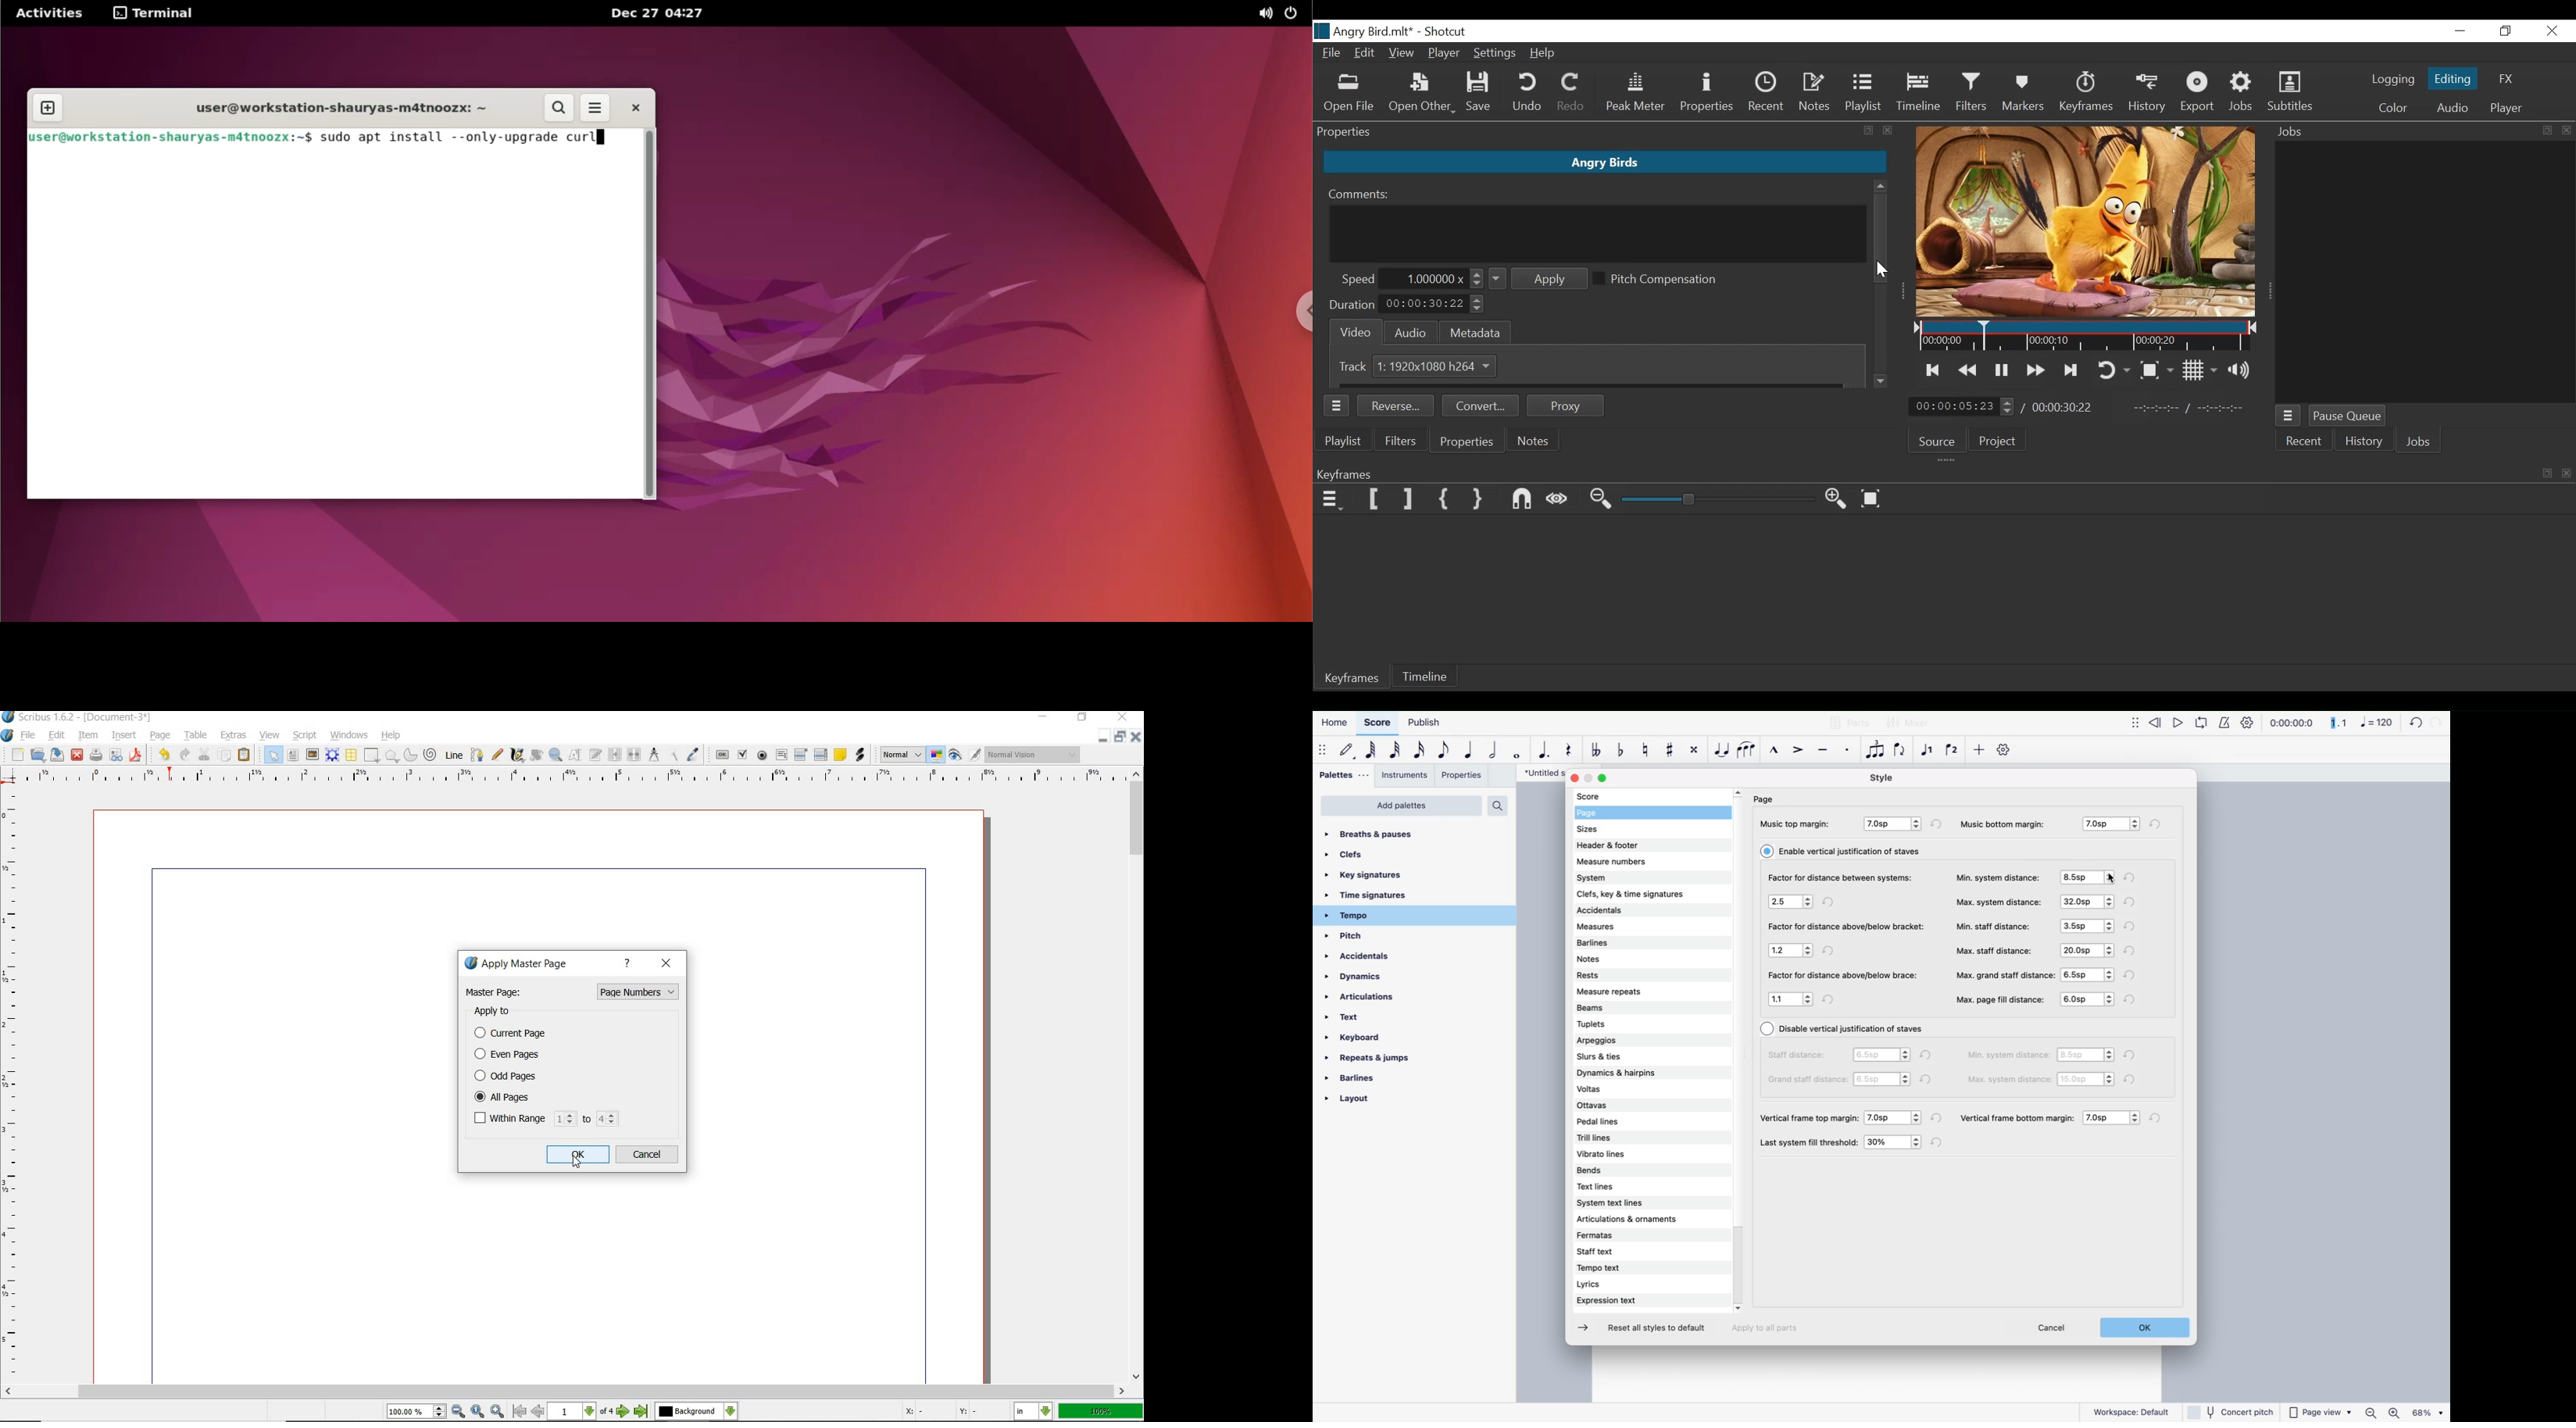 The height and width of the screenshot is (1428, 2576). What do you see at coordinates (1938, 1119) in the screenshot?
I see `refresh` at bounding box center [1938, 1119].